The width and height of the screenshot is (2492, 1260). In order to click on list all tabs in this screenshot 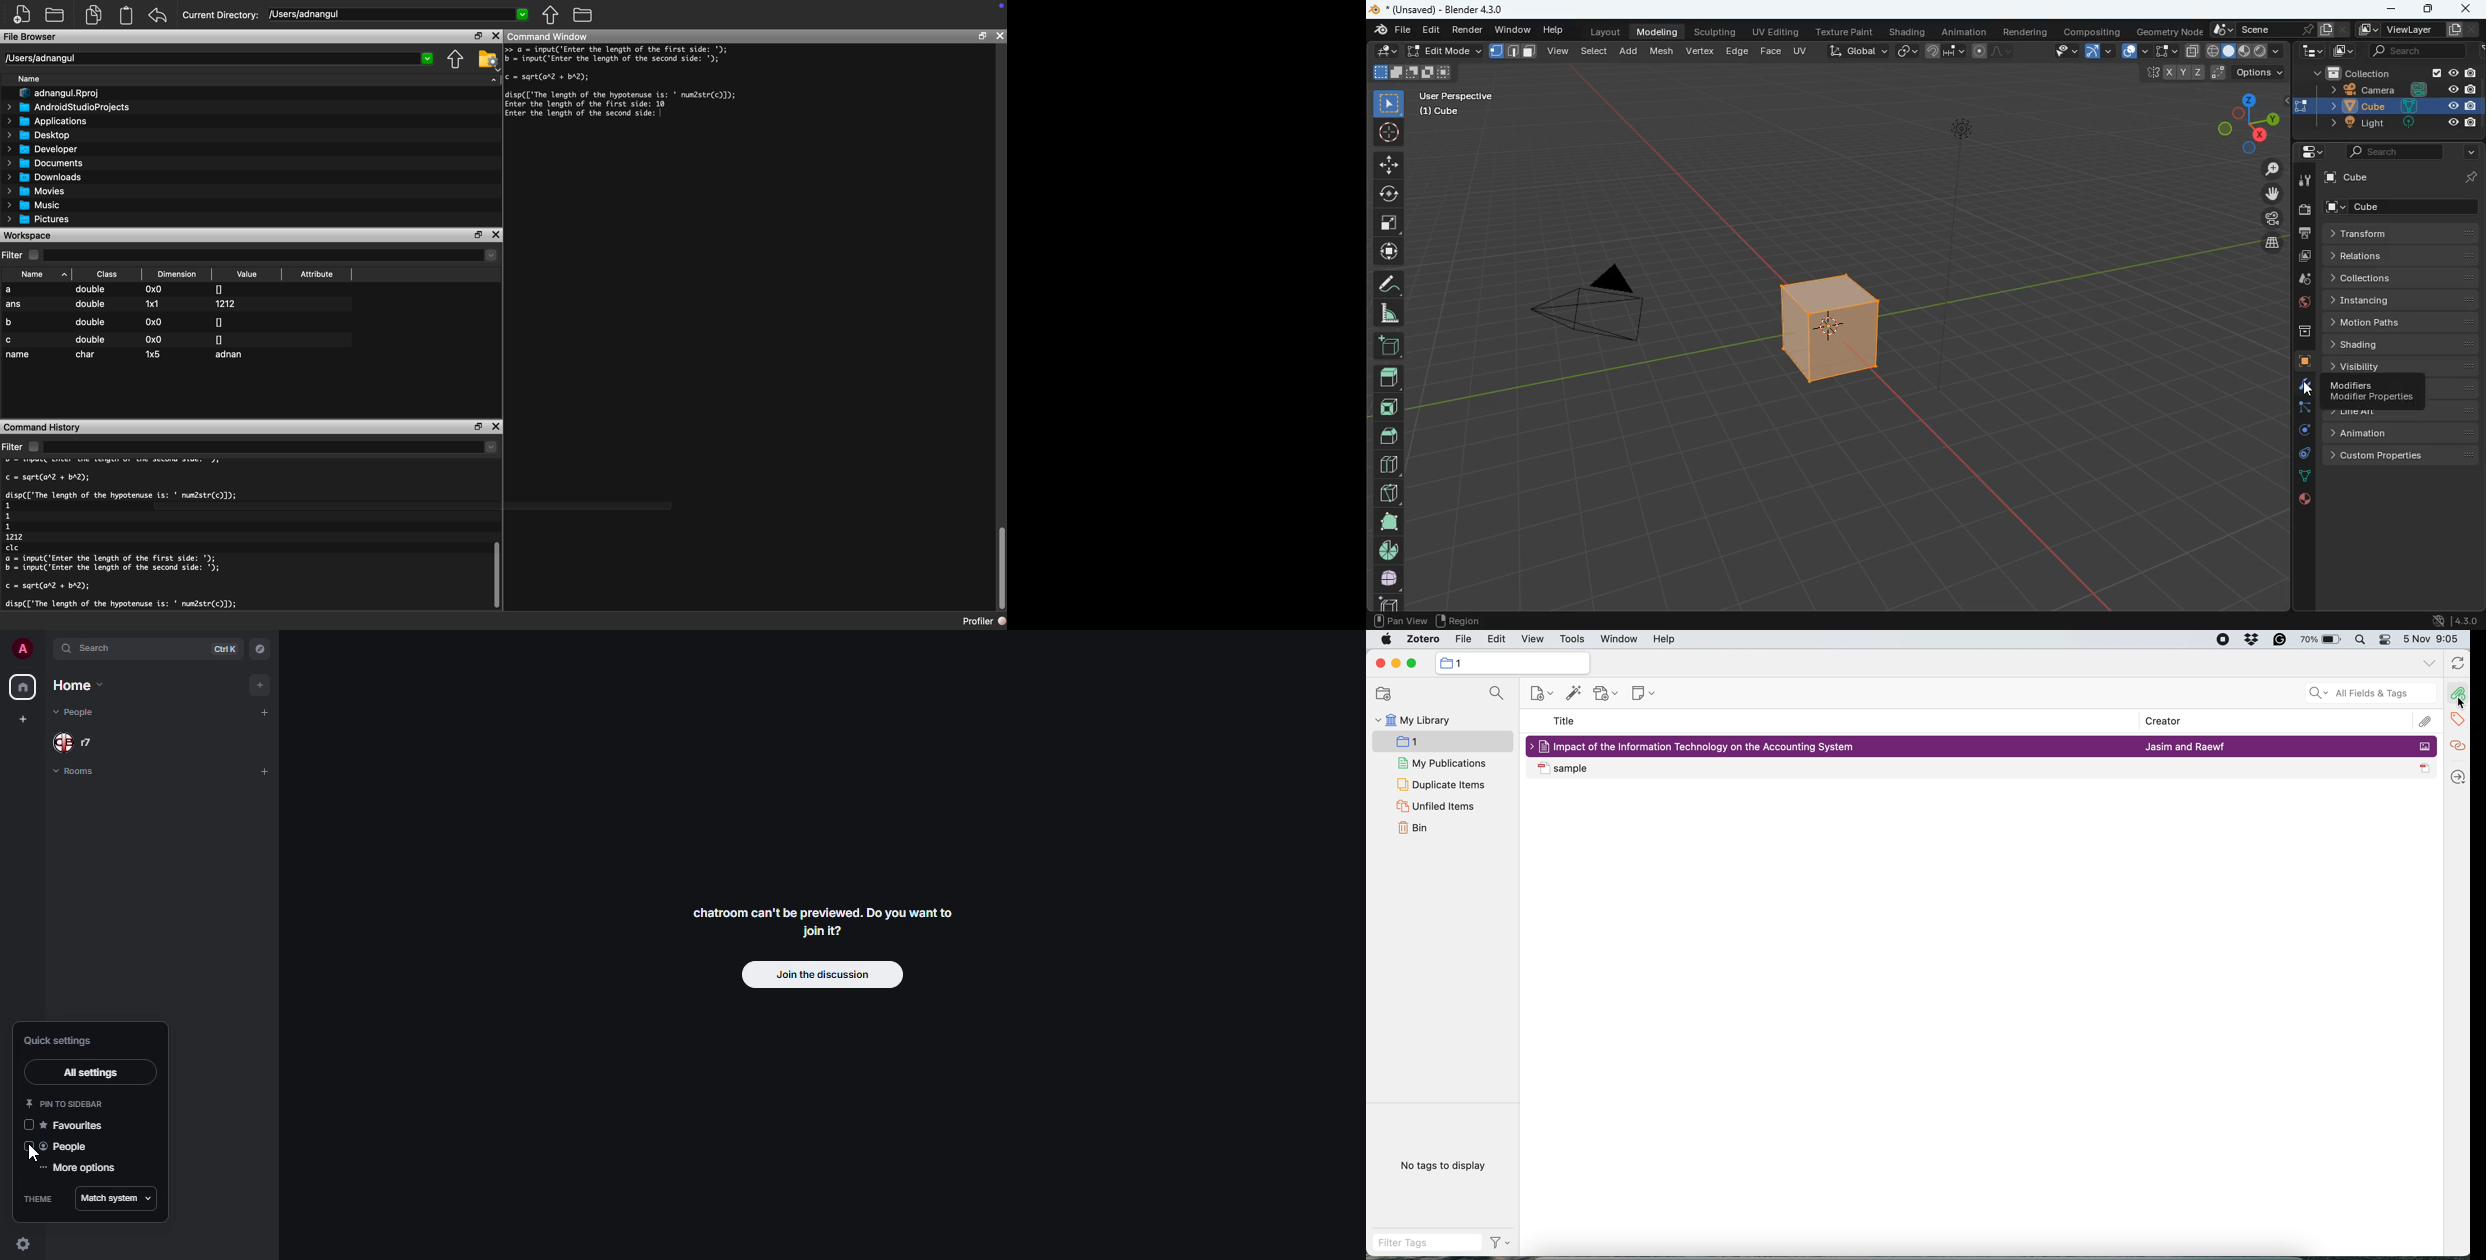, I will do `click(2428, 663)`.